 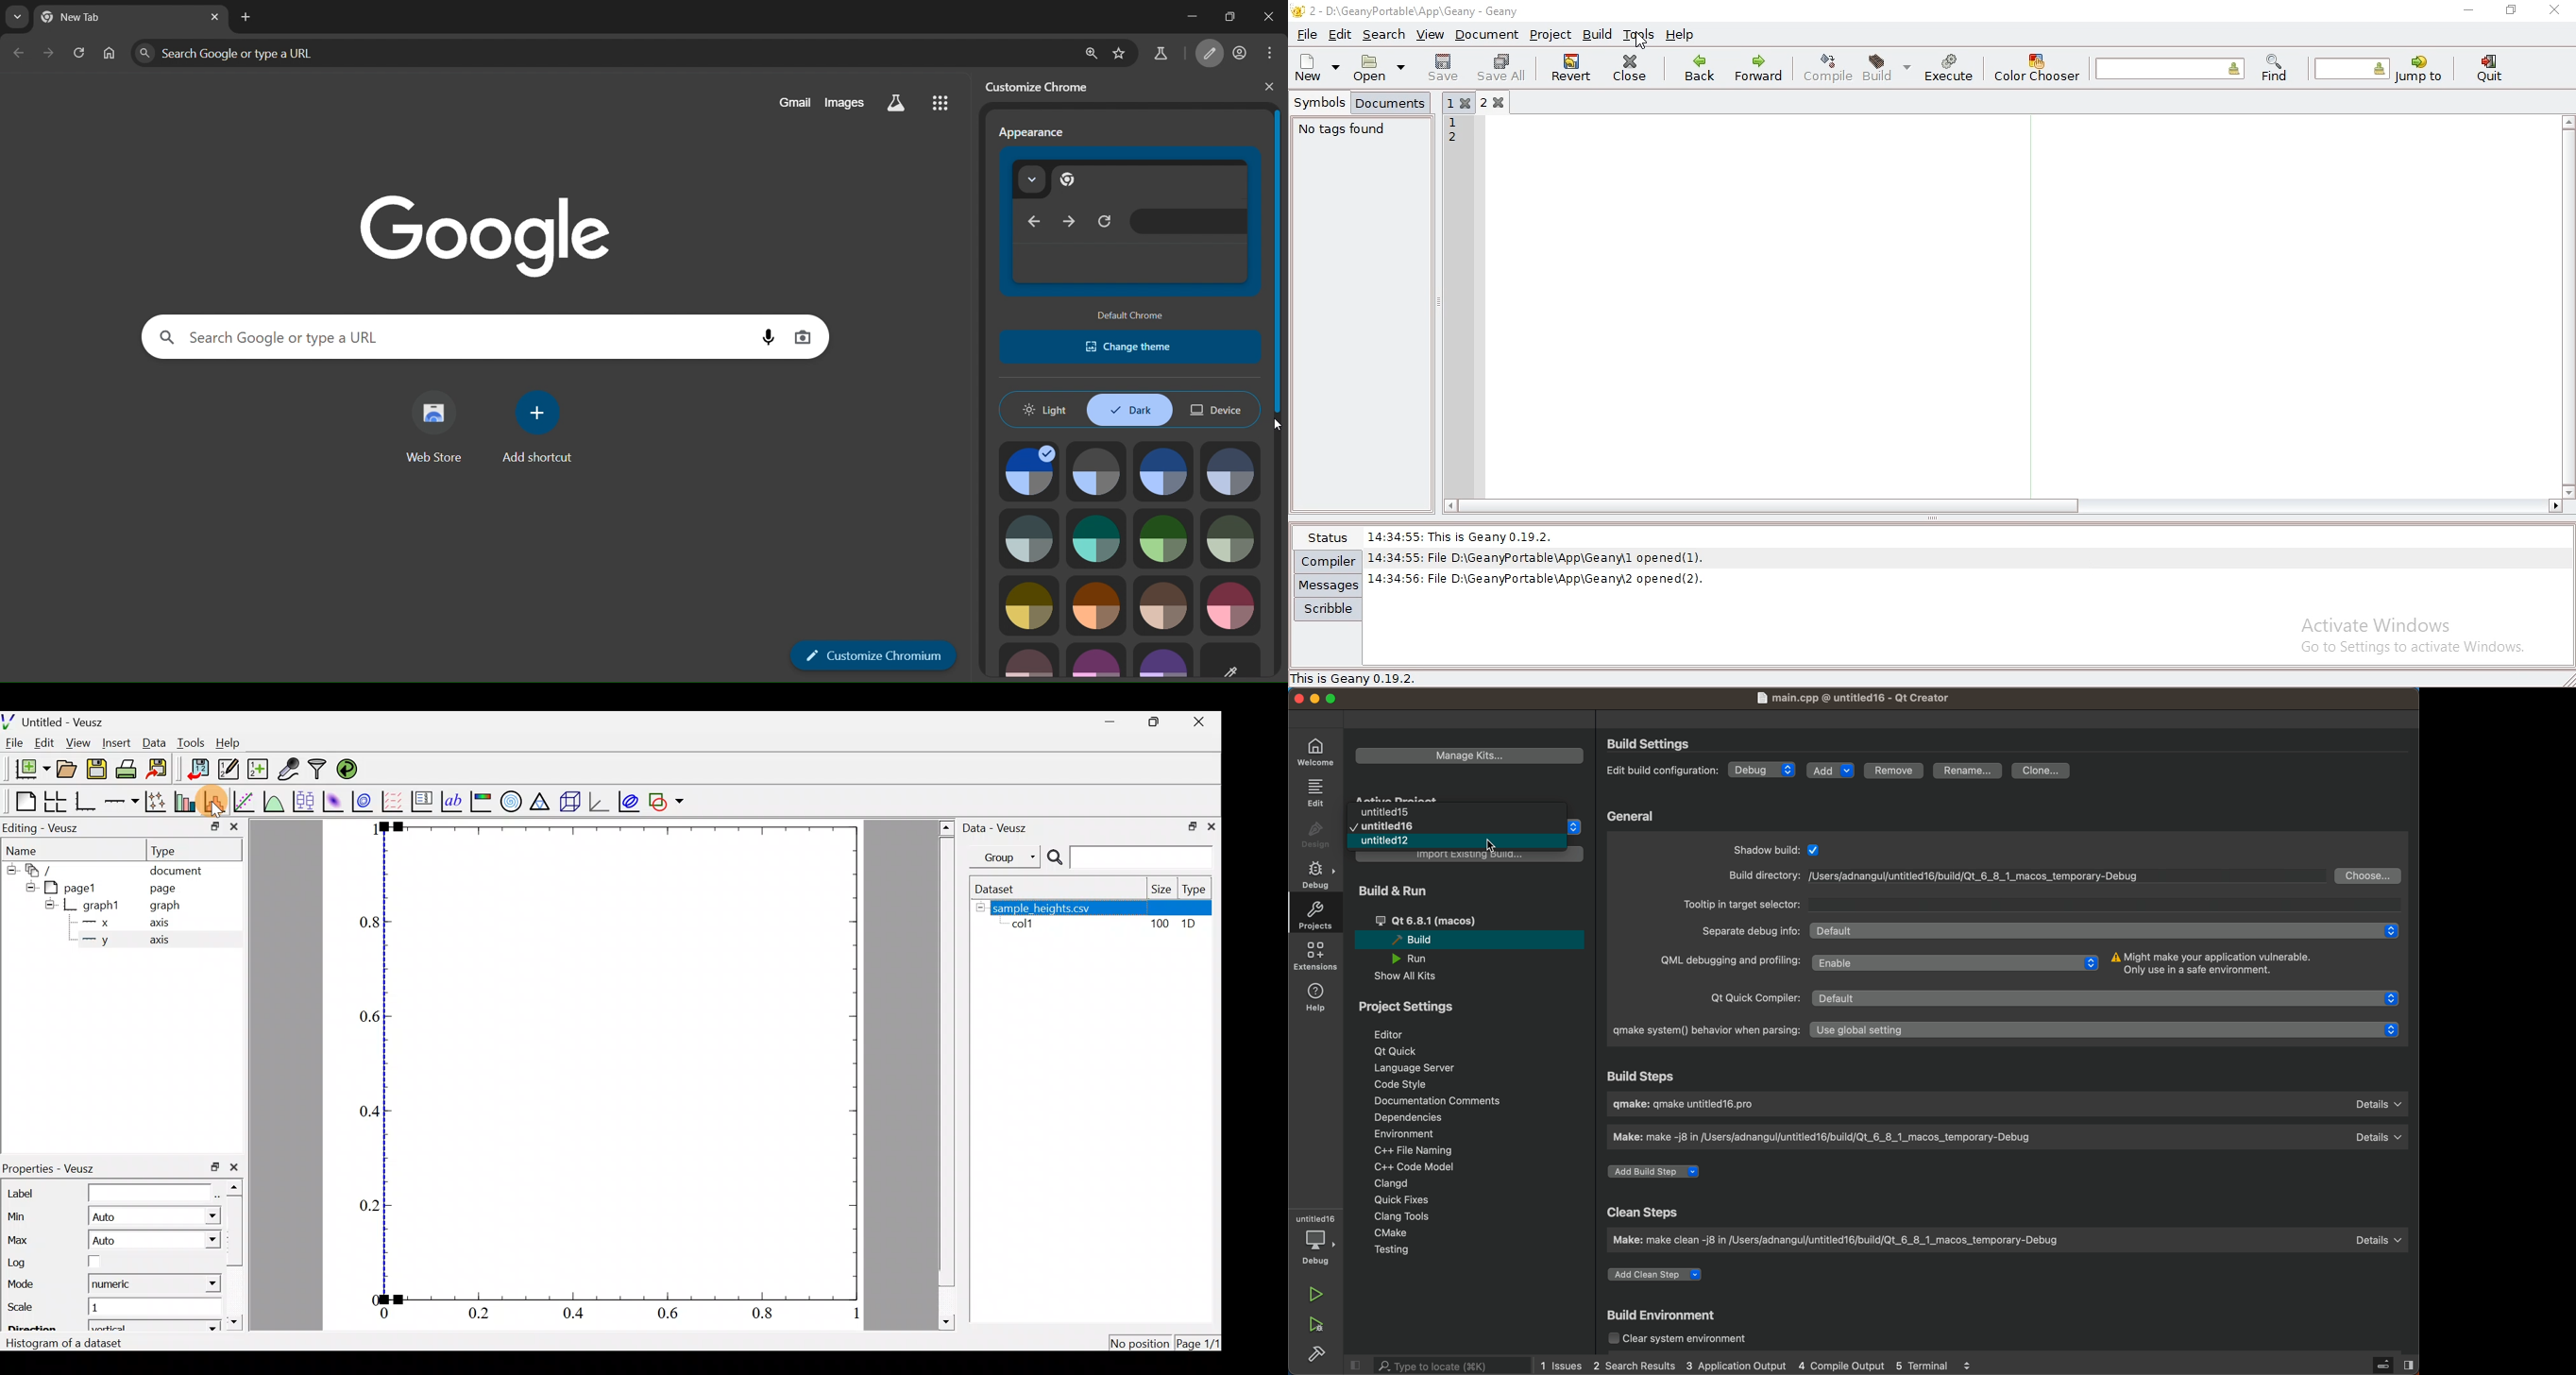 I want to click on 0.2, so click(x=481, y=1313).